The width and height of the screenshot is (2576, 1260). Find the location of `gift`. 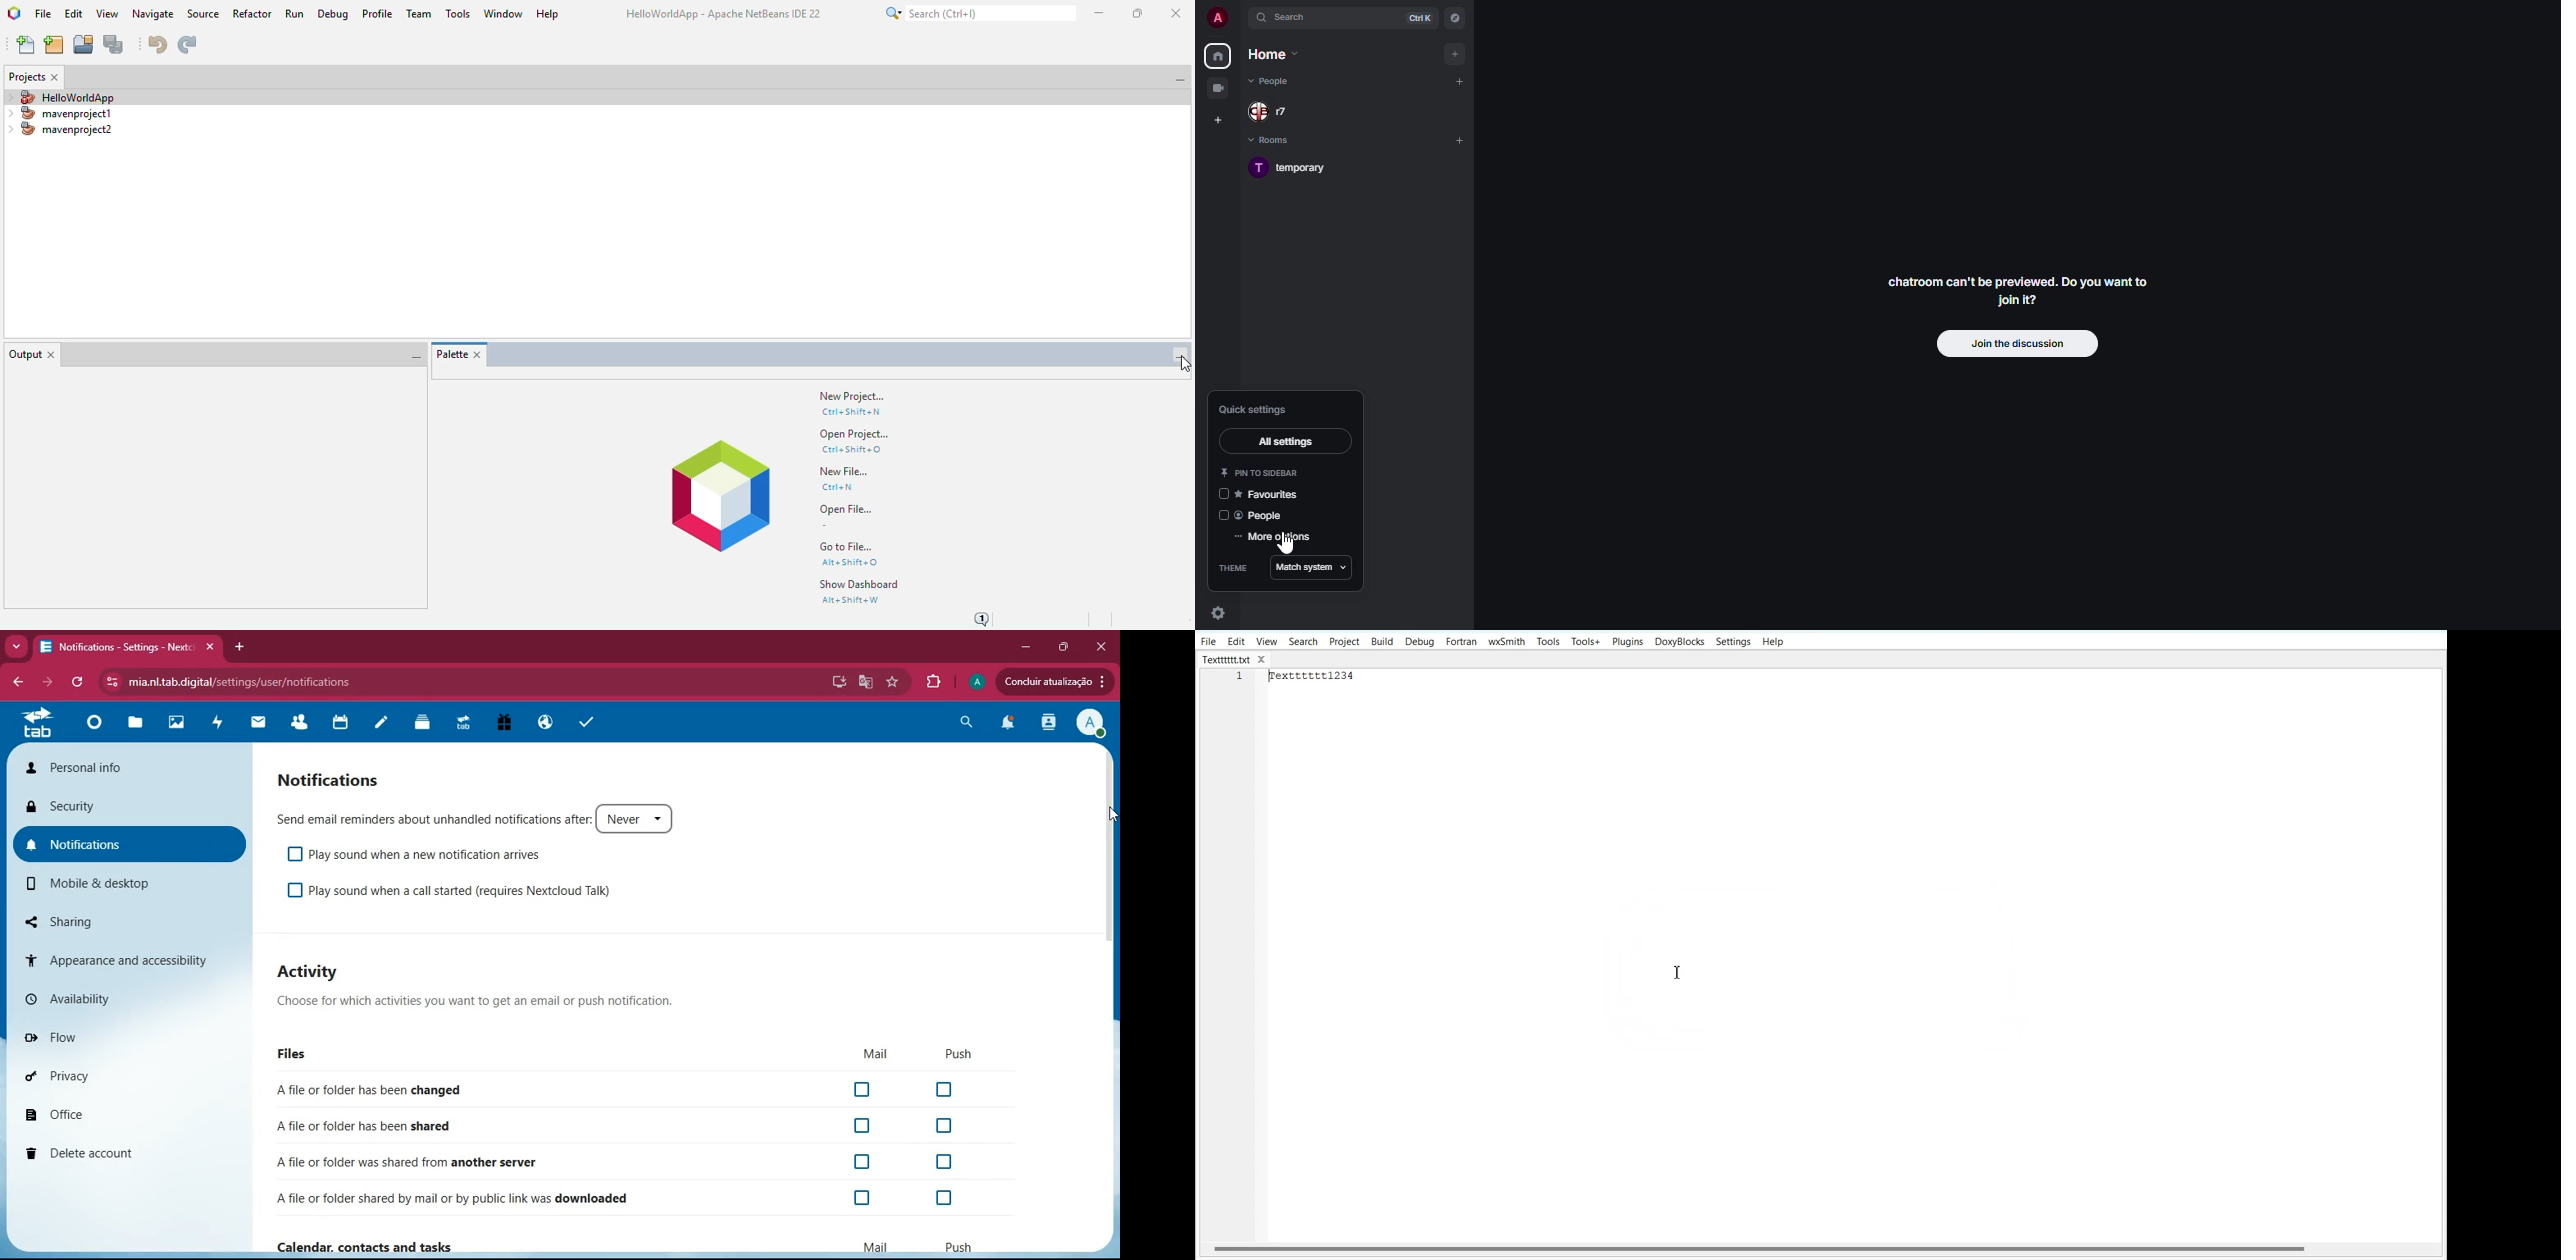

gift is located at coordinates (506, 724).